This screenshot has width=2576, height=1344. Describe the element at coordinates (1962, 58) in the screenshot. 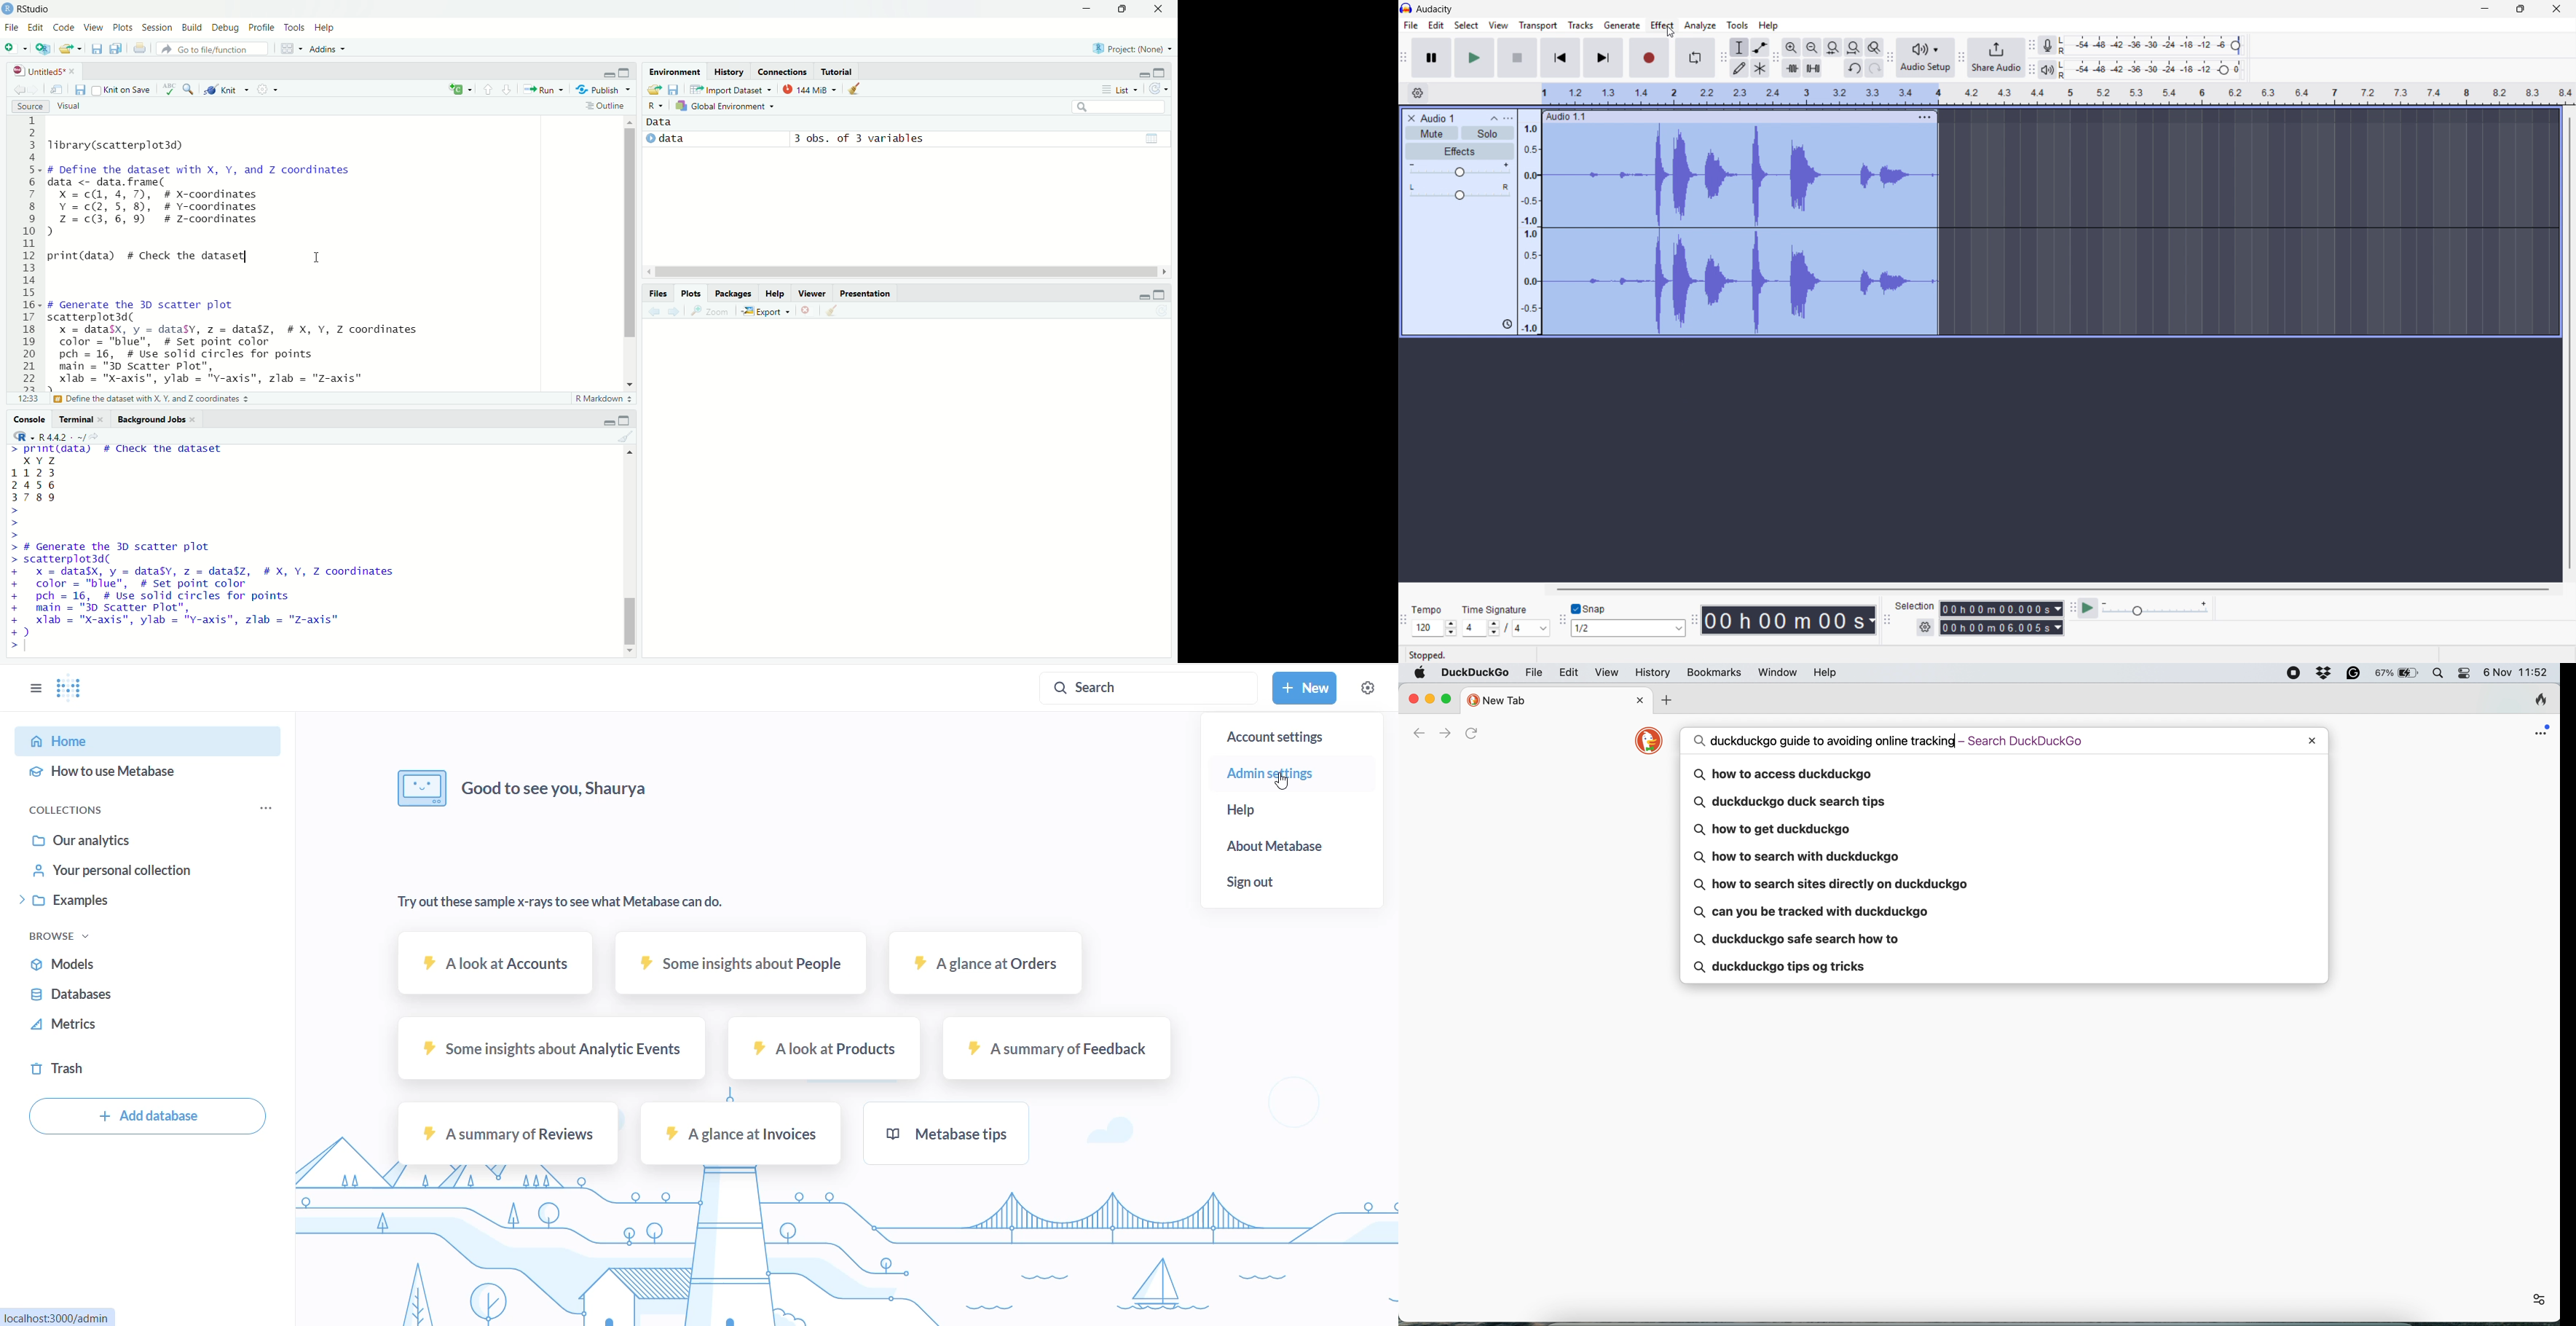

I see `Share audio toolbar` at that location.